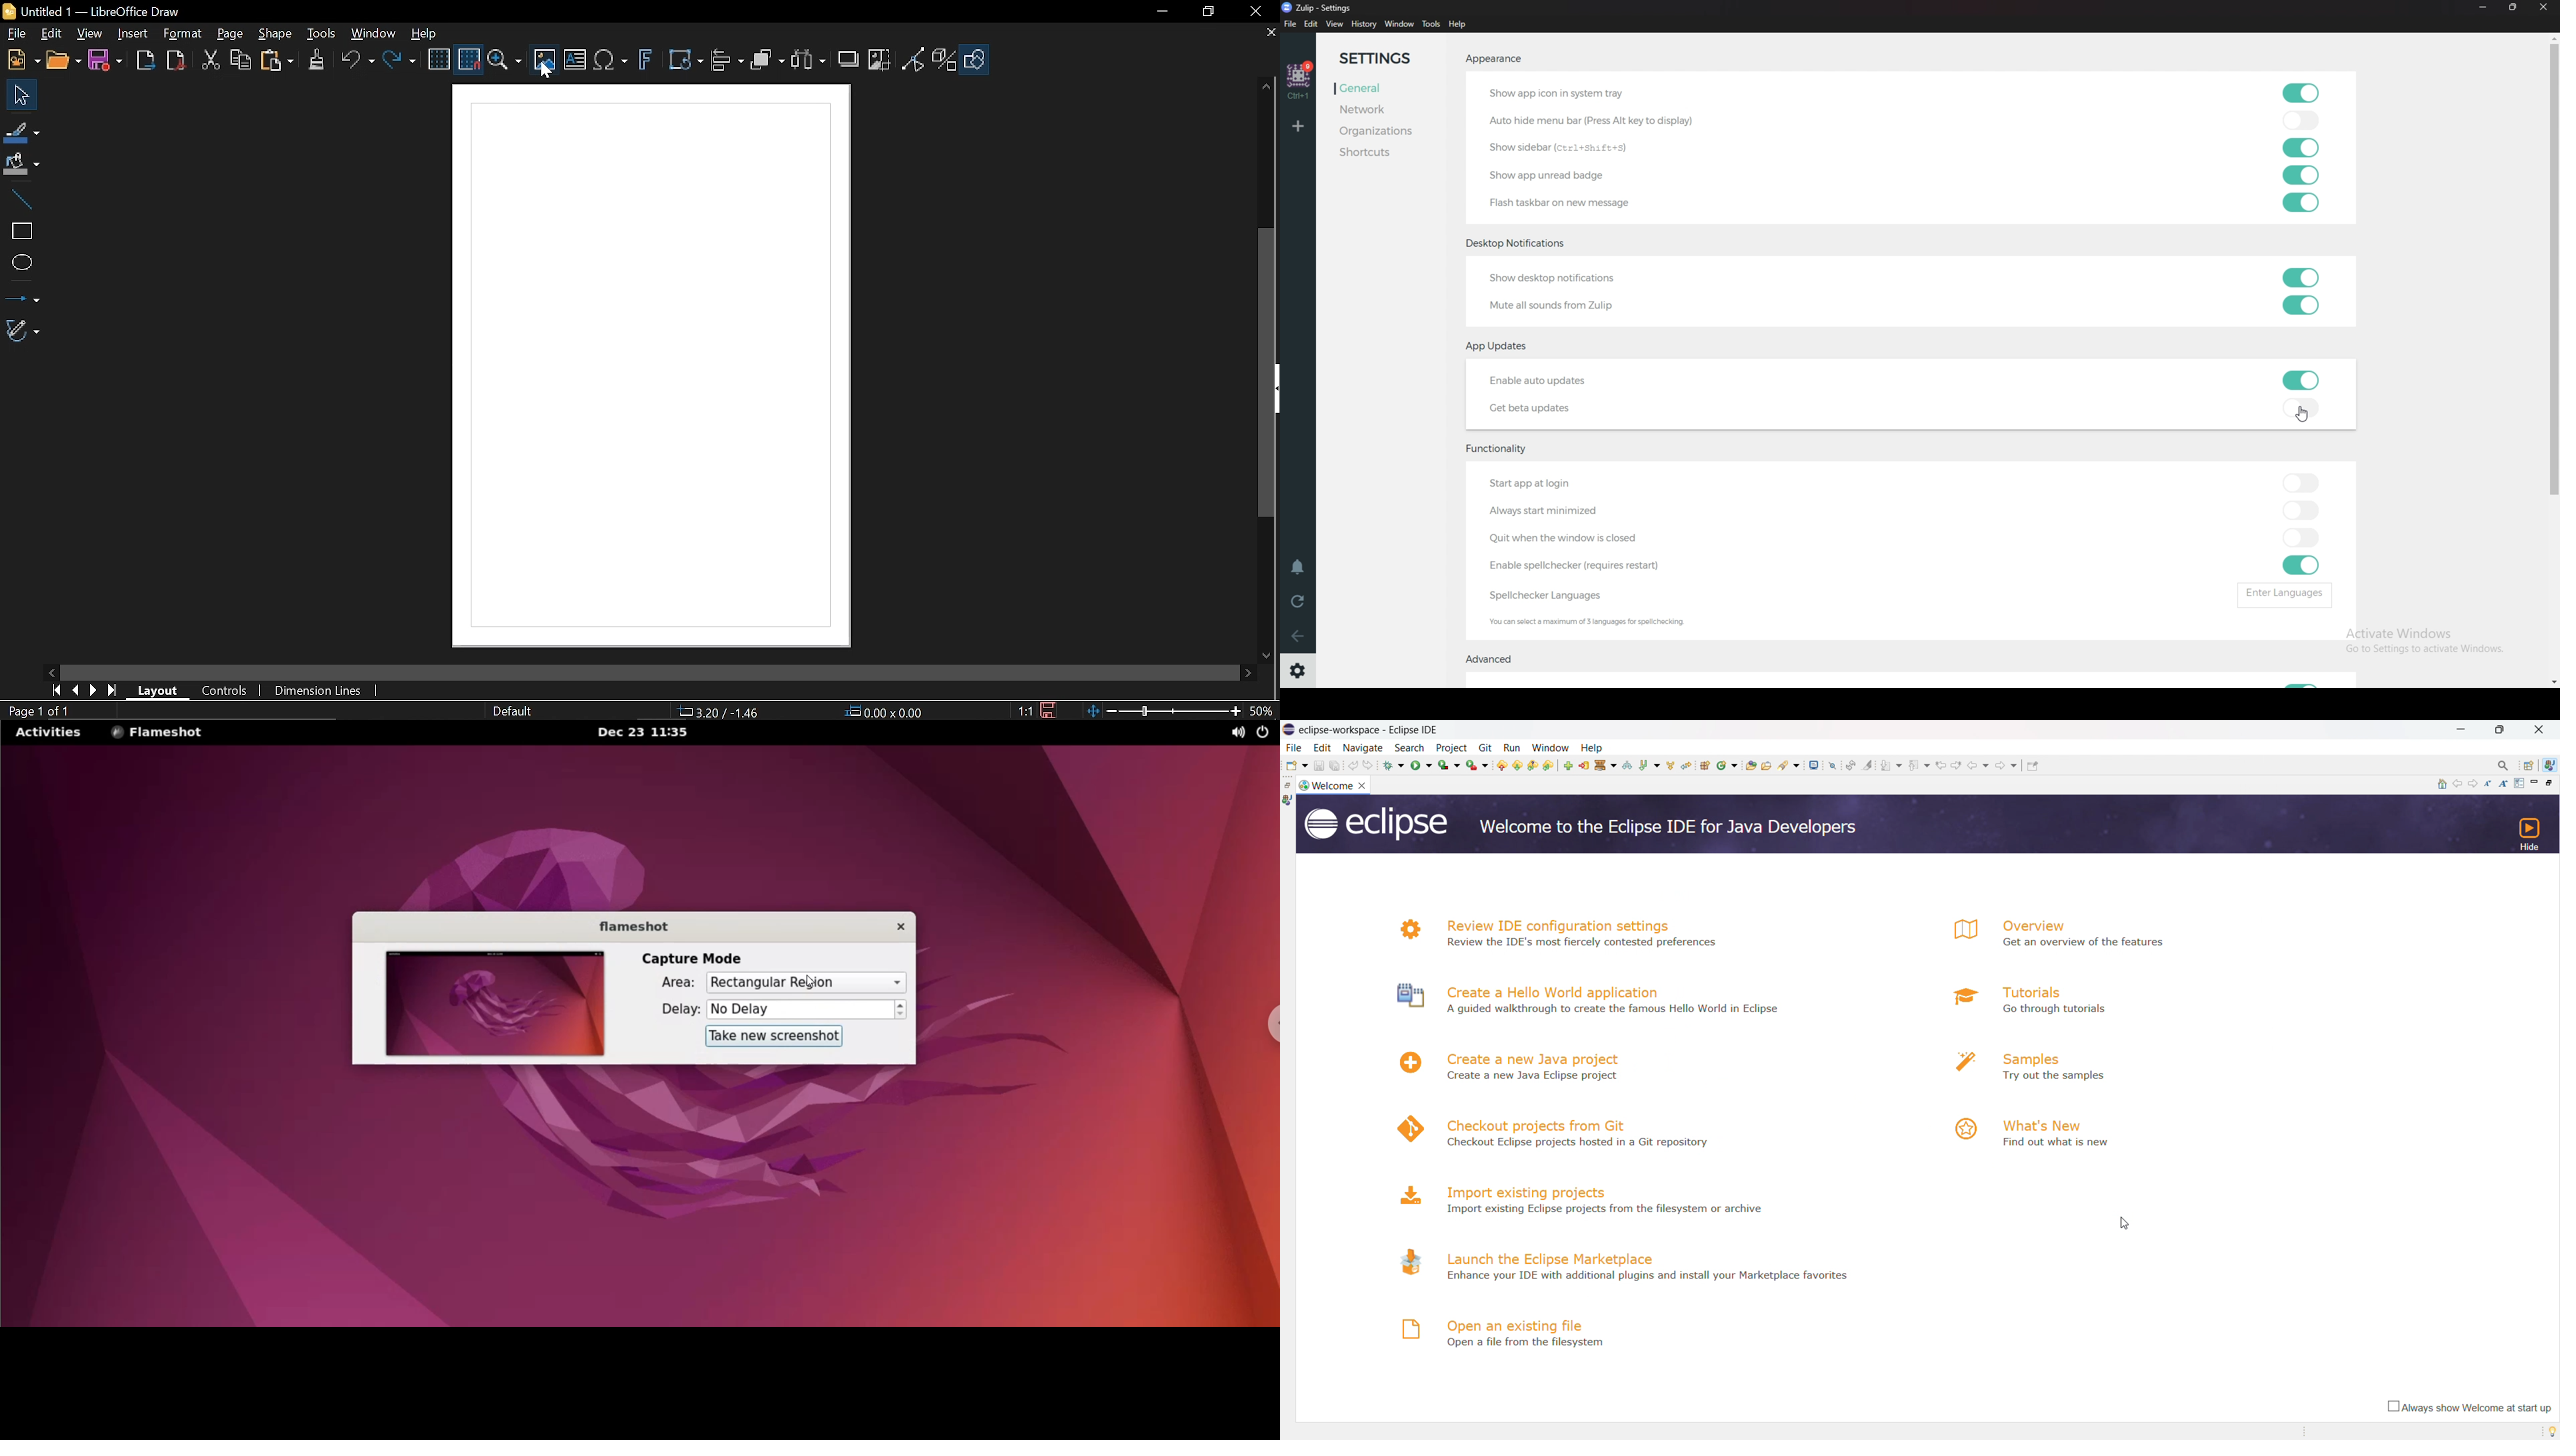 This screenshot has width=2576, height=1456. I want to click on push current branch to upstream if configured or start push branch wizard, so click(1501, 765).